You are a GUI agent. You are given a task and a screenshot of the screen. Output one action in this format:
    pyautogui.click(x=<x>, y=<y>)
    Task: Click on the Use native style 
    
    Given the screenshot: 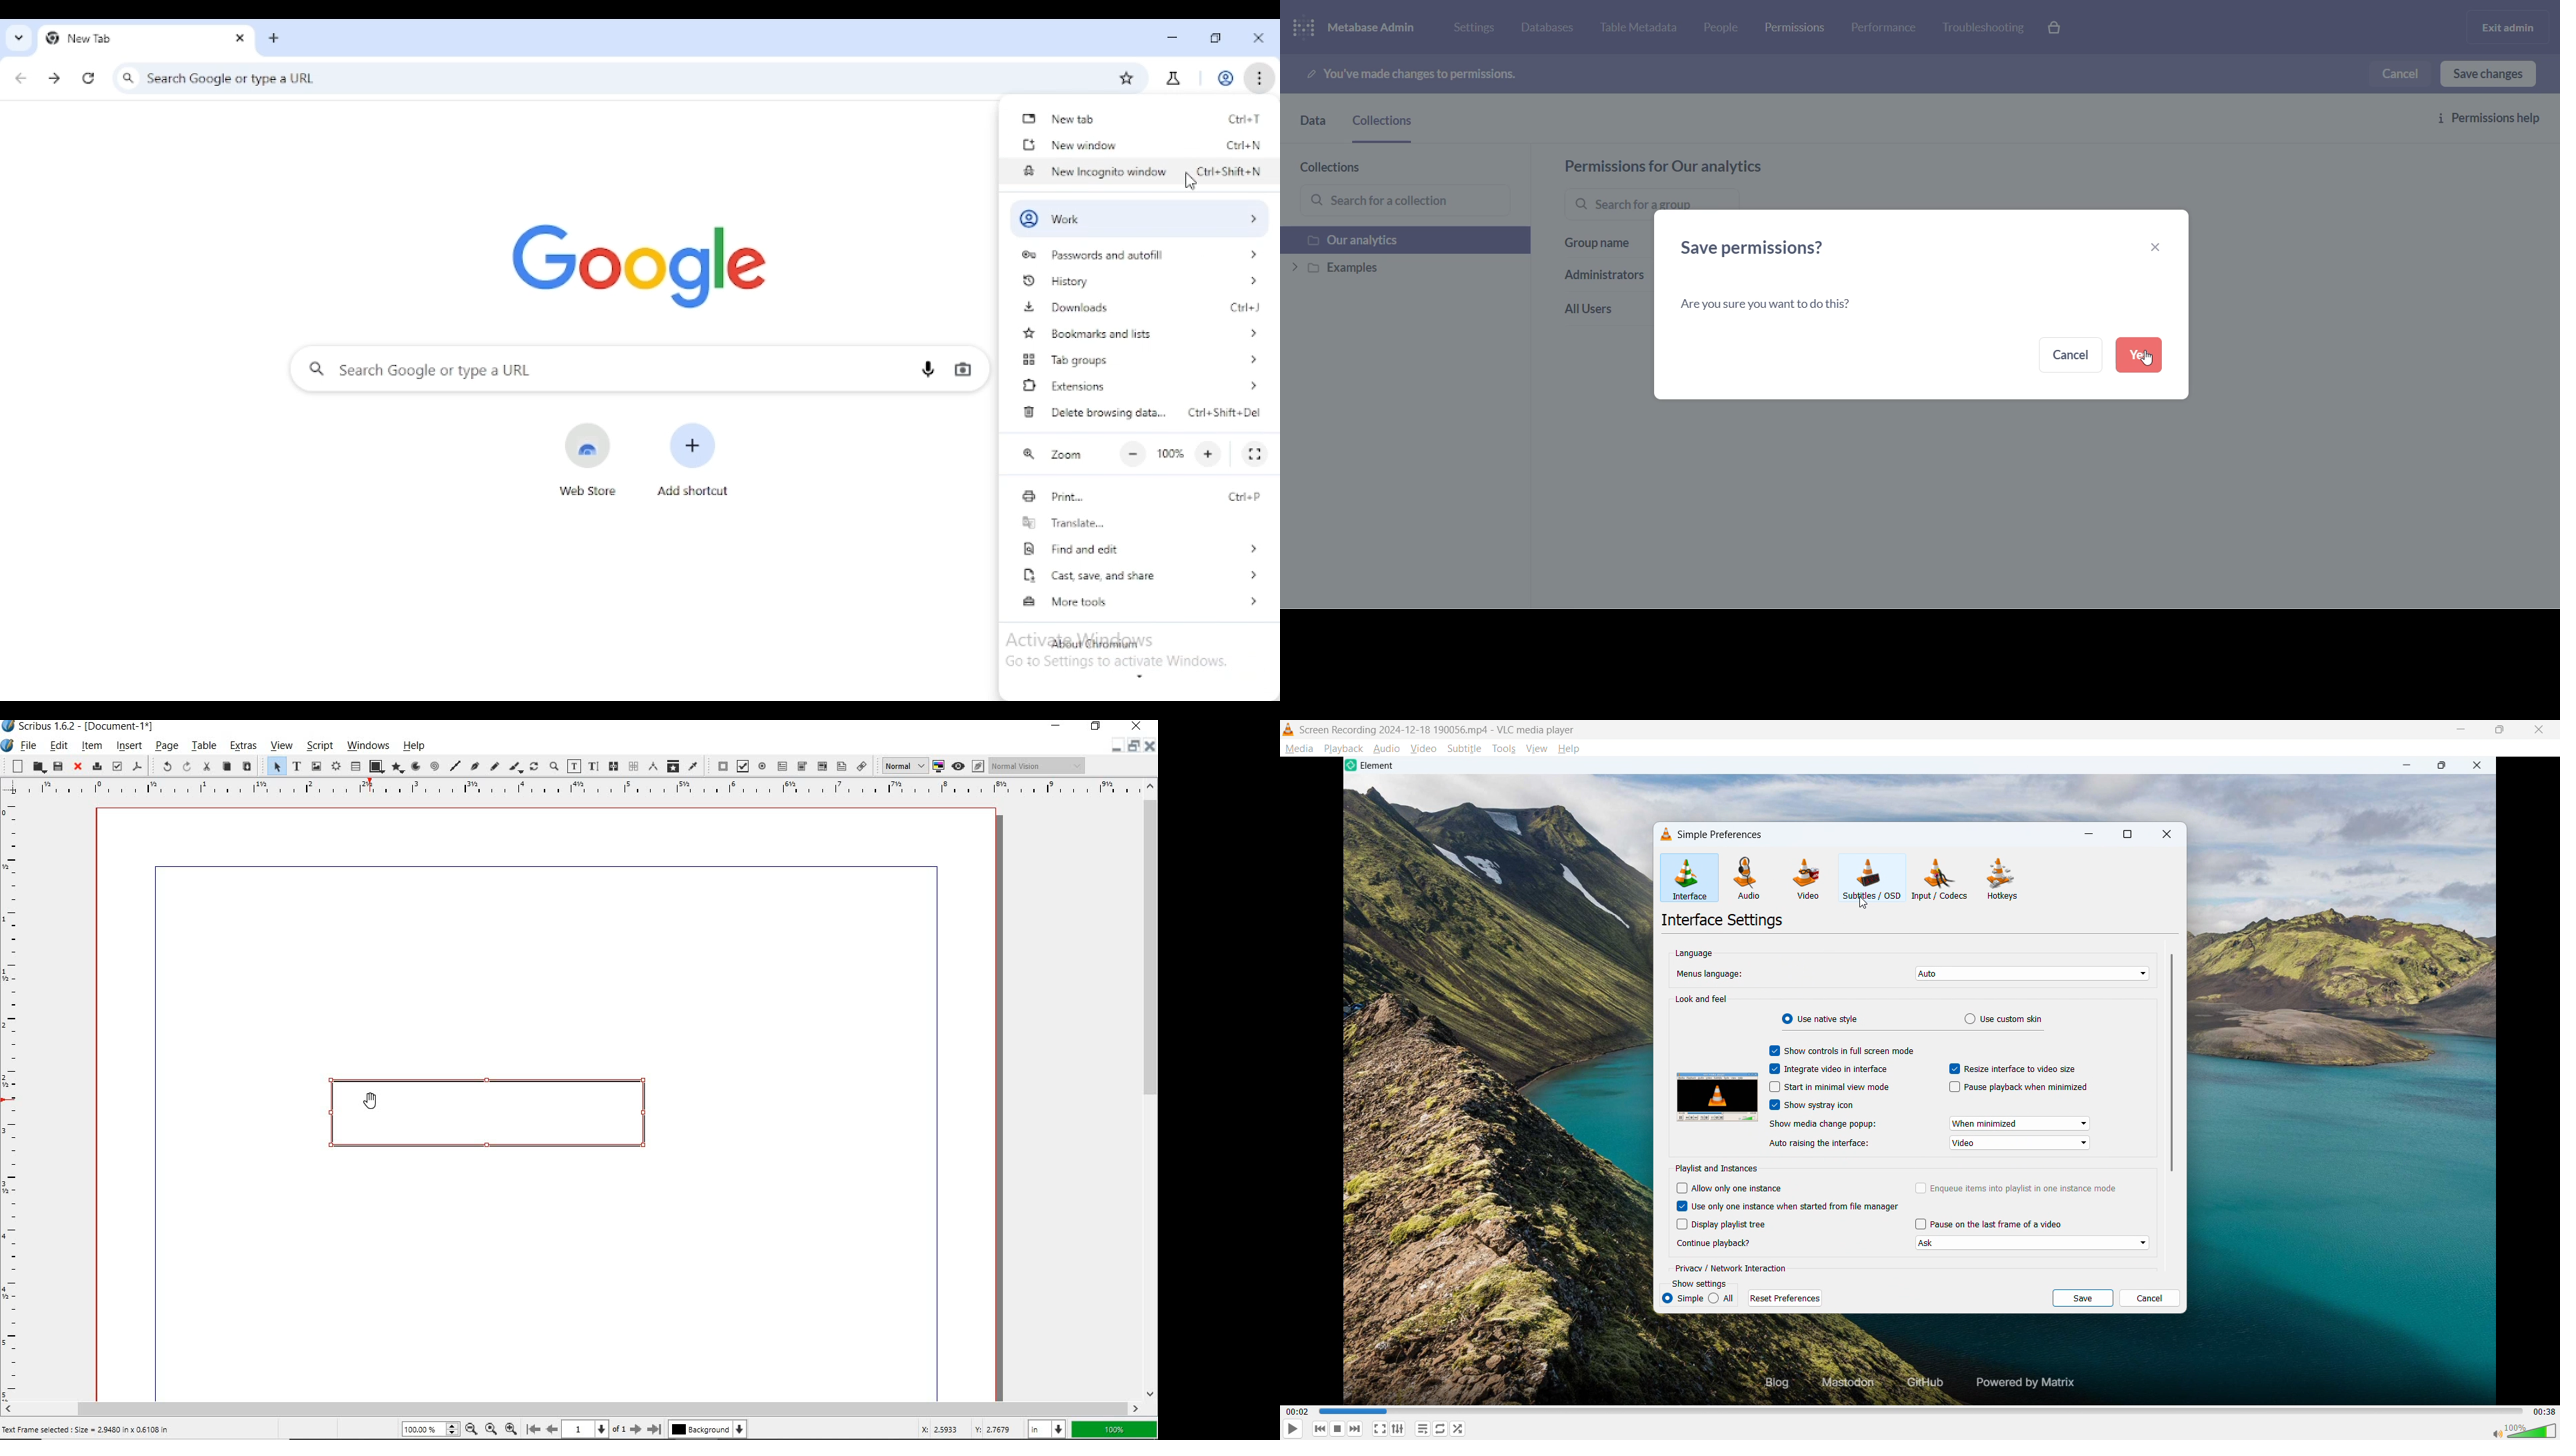 What is the action you would take?
    pyautogui.click(x=1819, y=1019)
    